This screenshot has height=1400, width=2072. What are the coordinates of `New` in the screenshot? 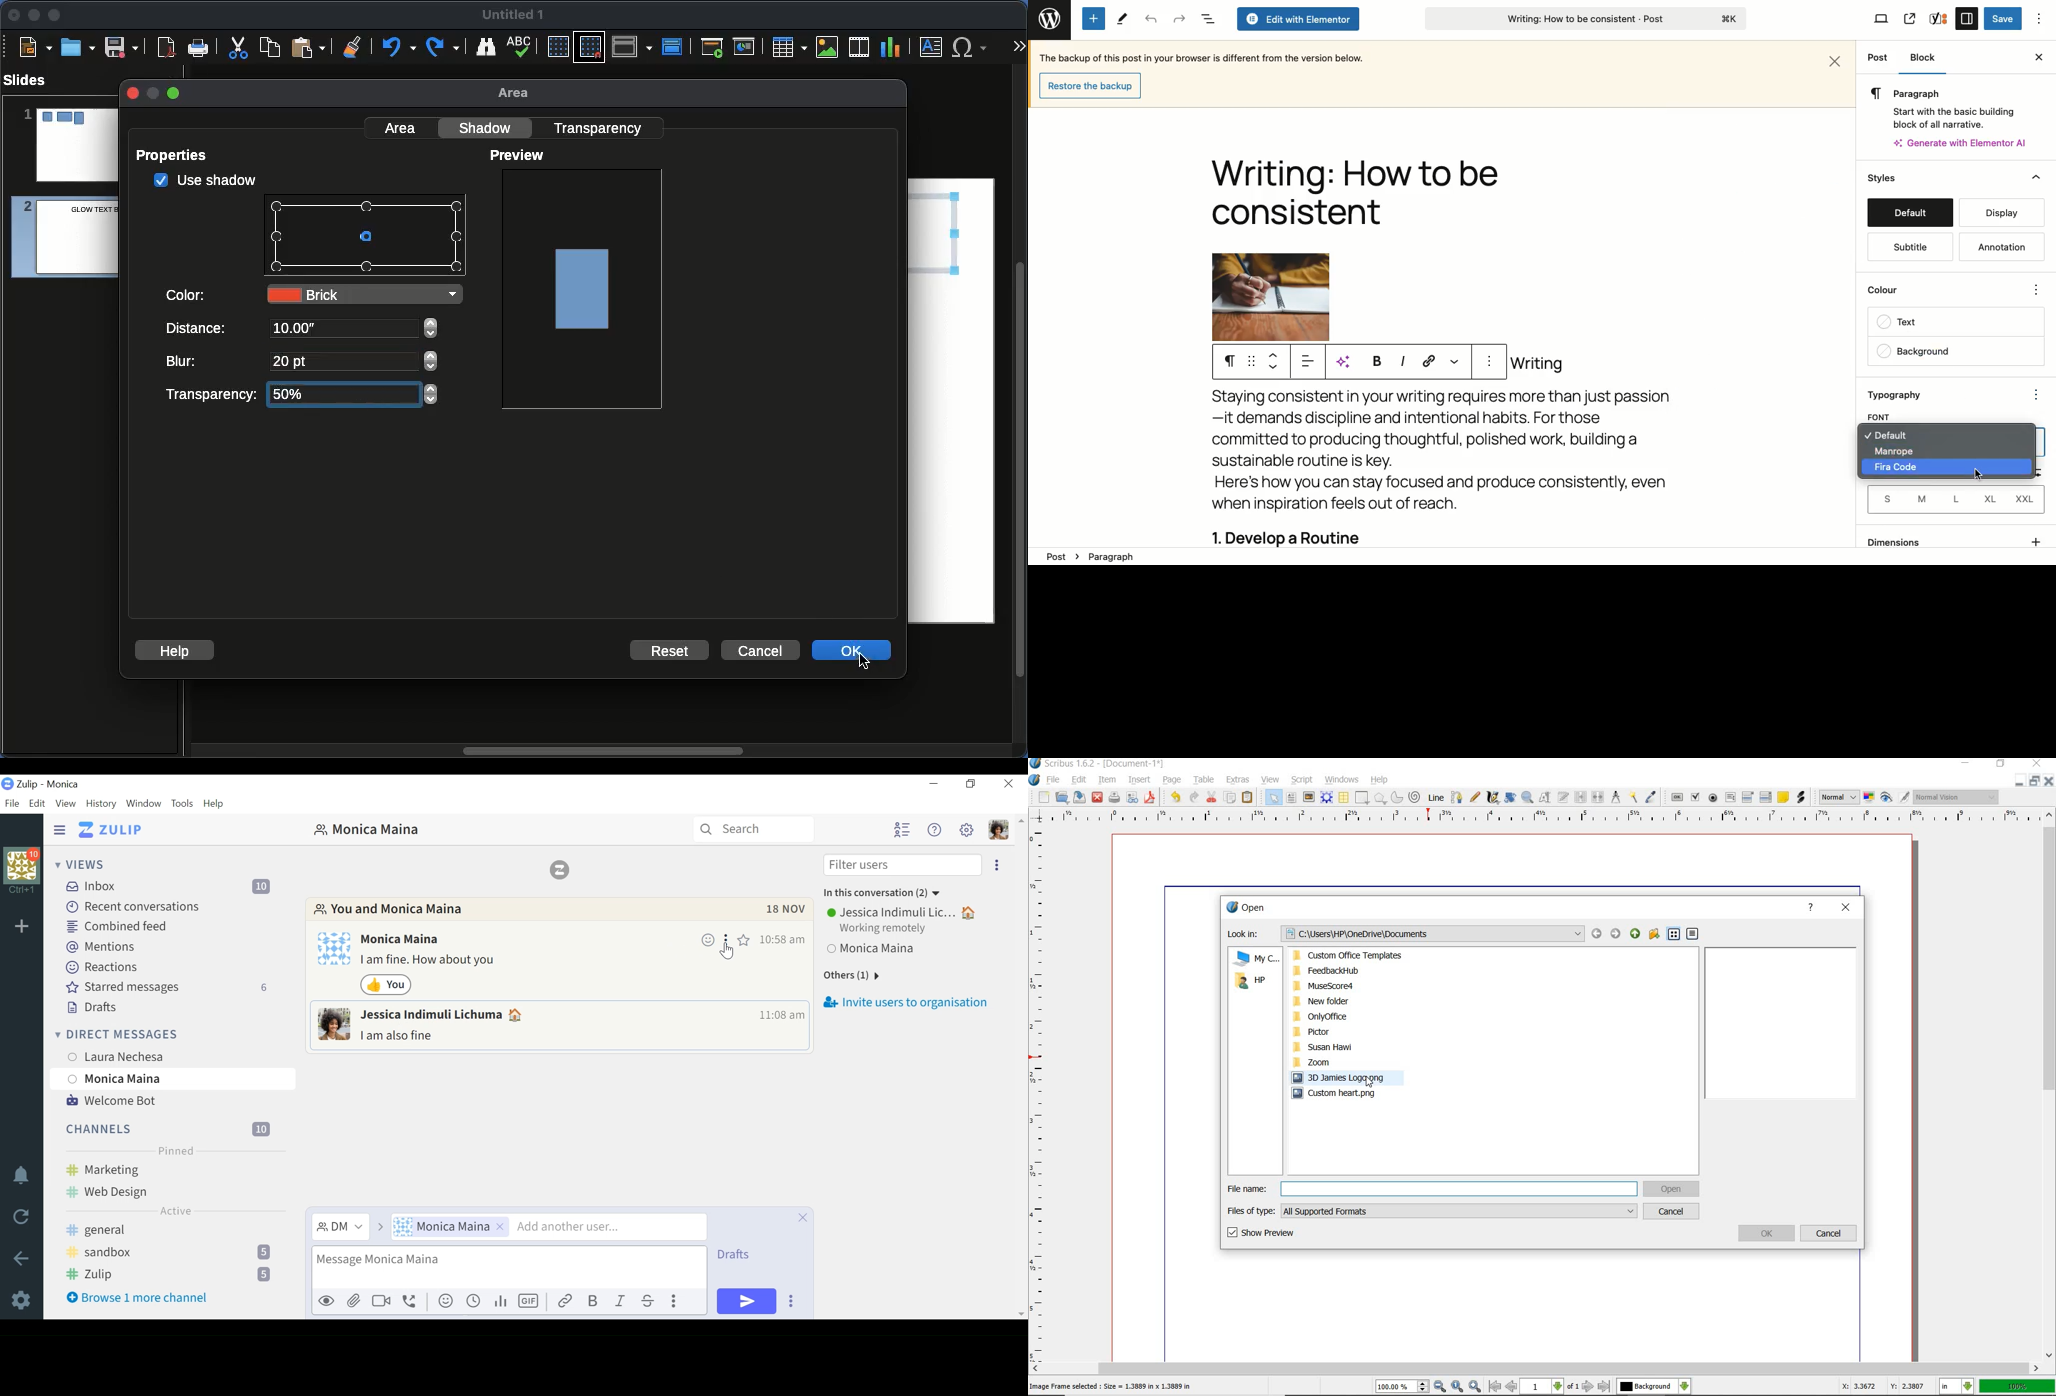 It's located at (35, 46).